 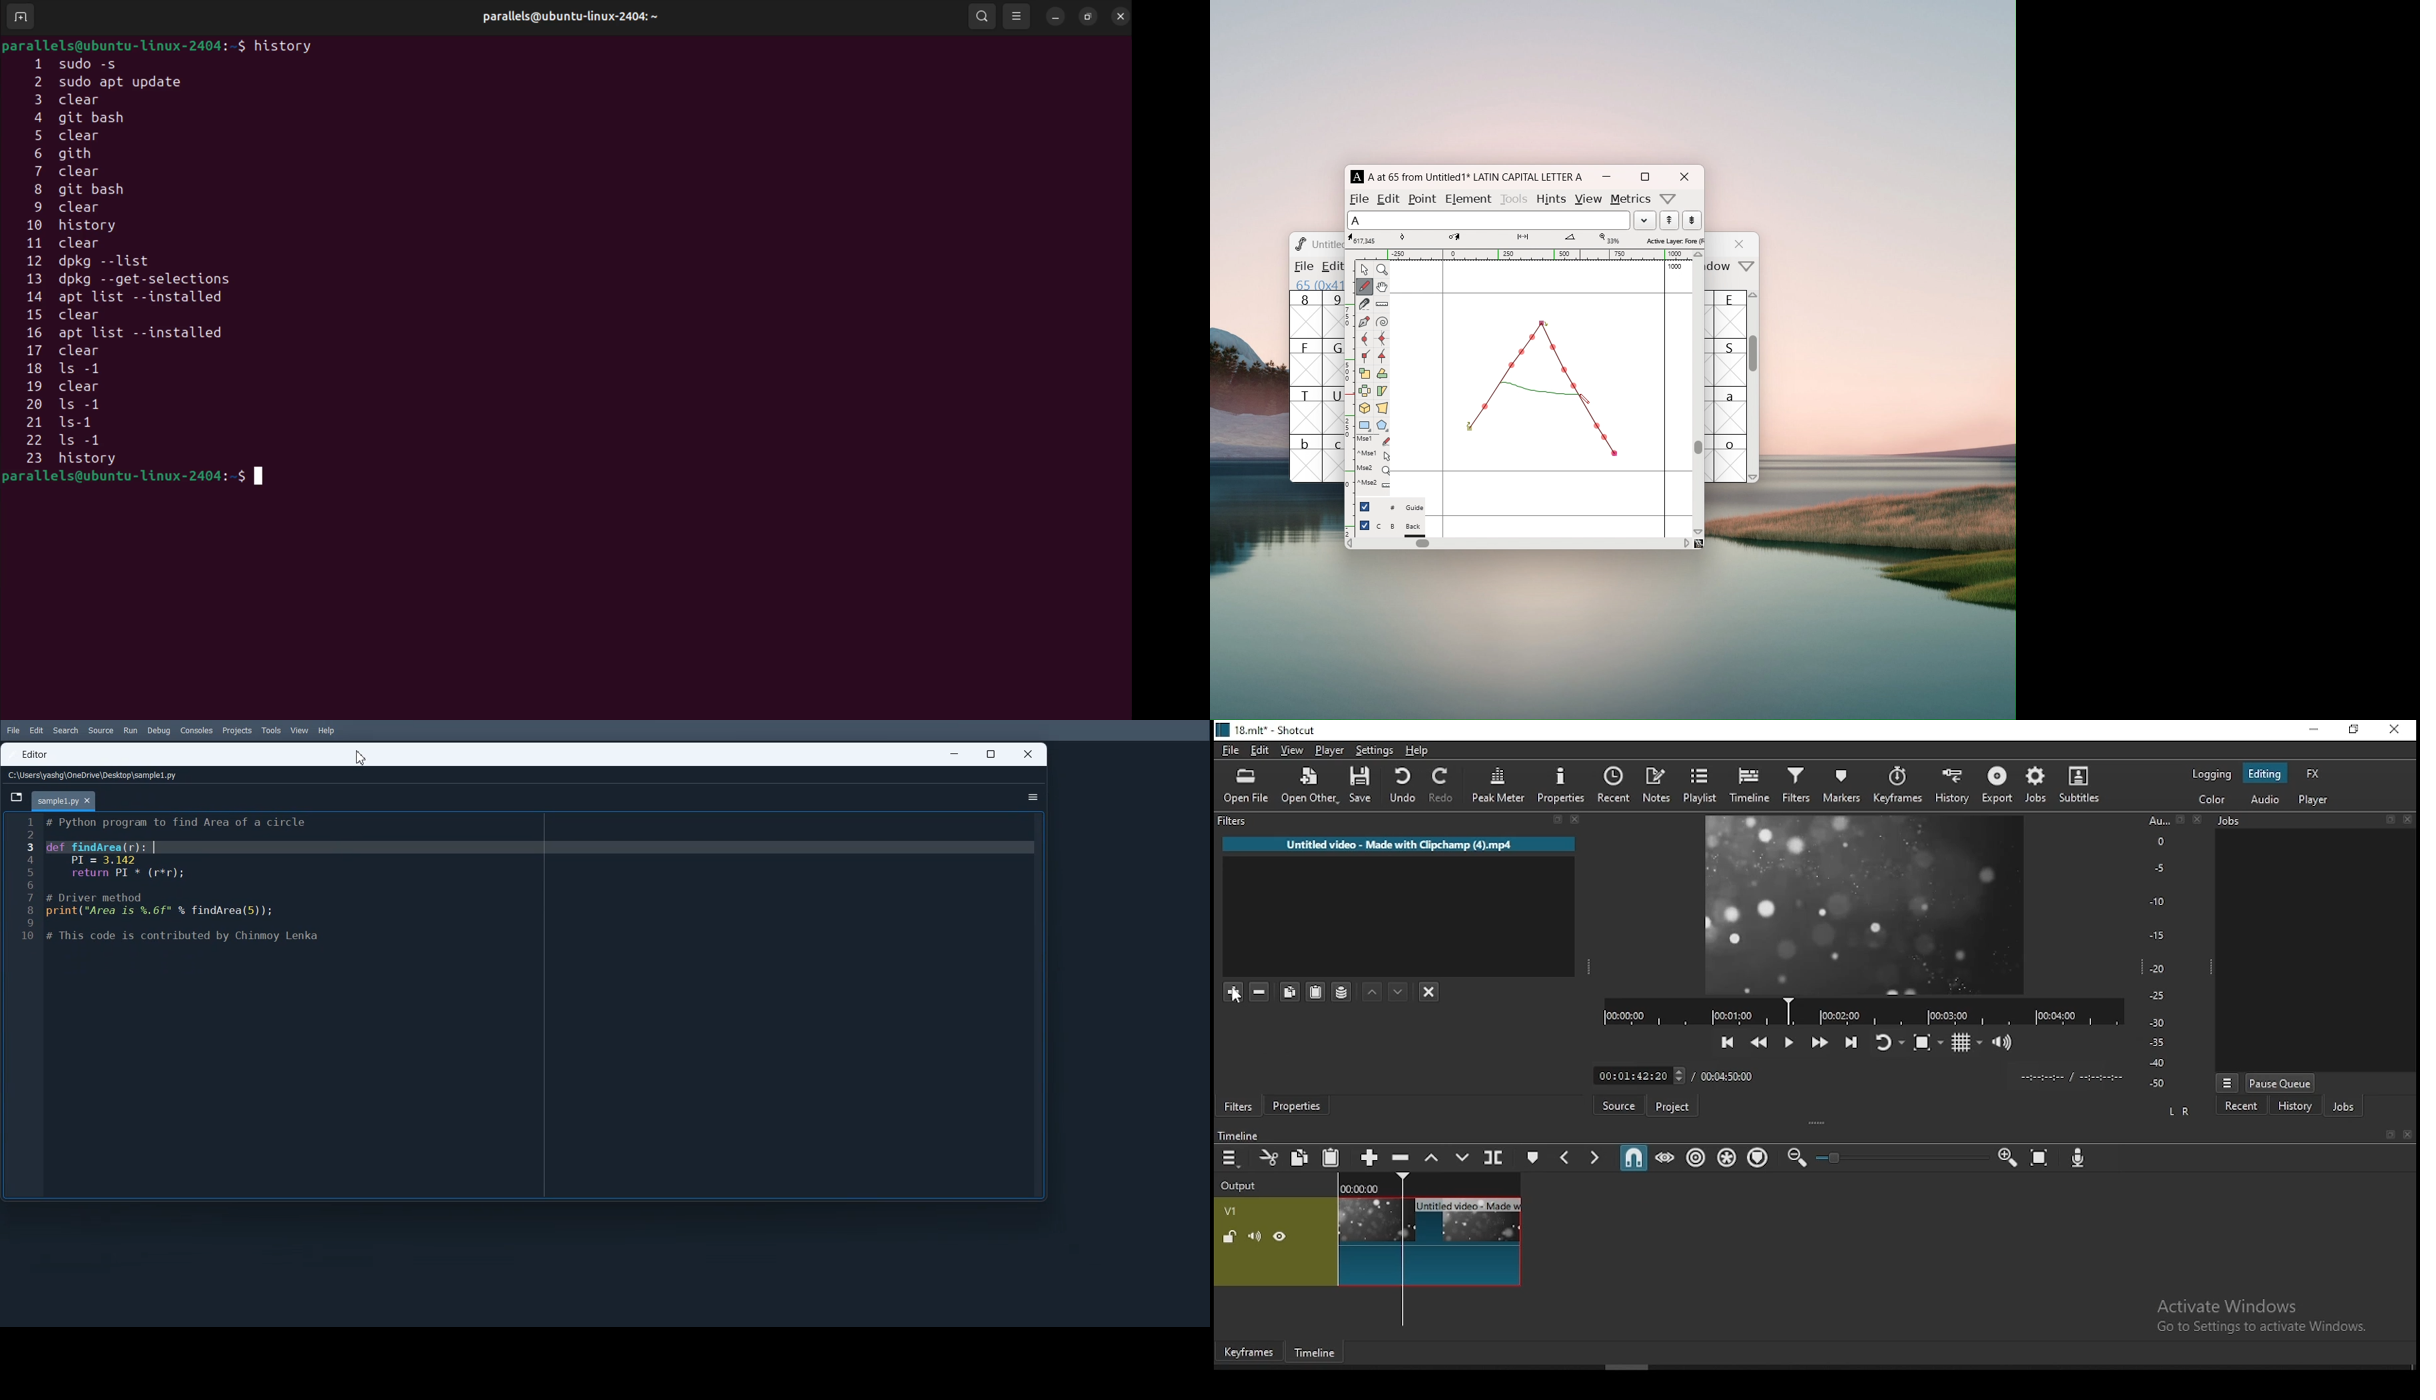 What do you see at coordinates (2036, 786) in the screenshot?
I see `jobs` at bounding box center [2036, 786].